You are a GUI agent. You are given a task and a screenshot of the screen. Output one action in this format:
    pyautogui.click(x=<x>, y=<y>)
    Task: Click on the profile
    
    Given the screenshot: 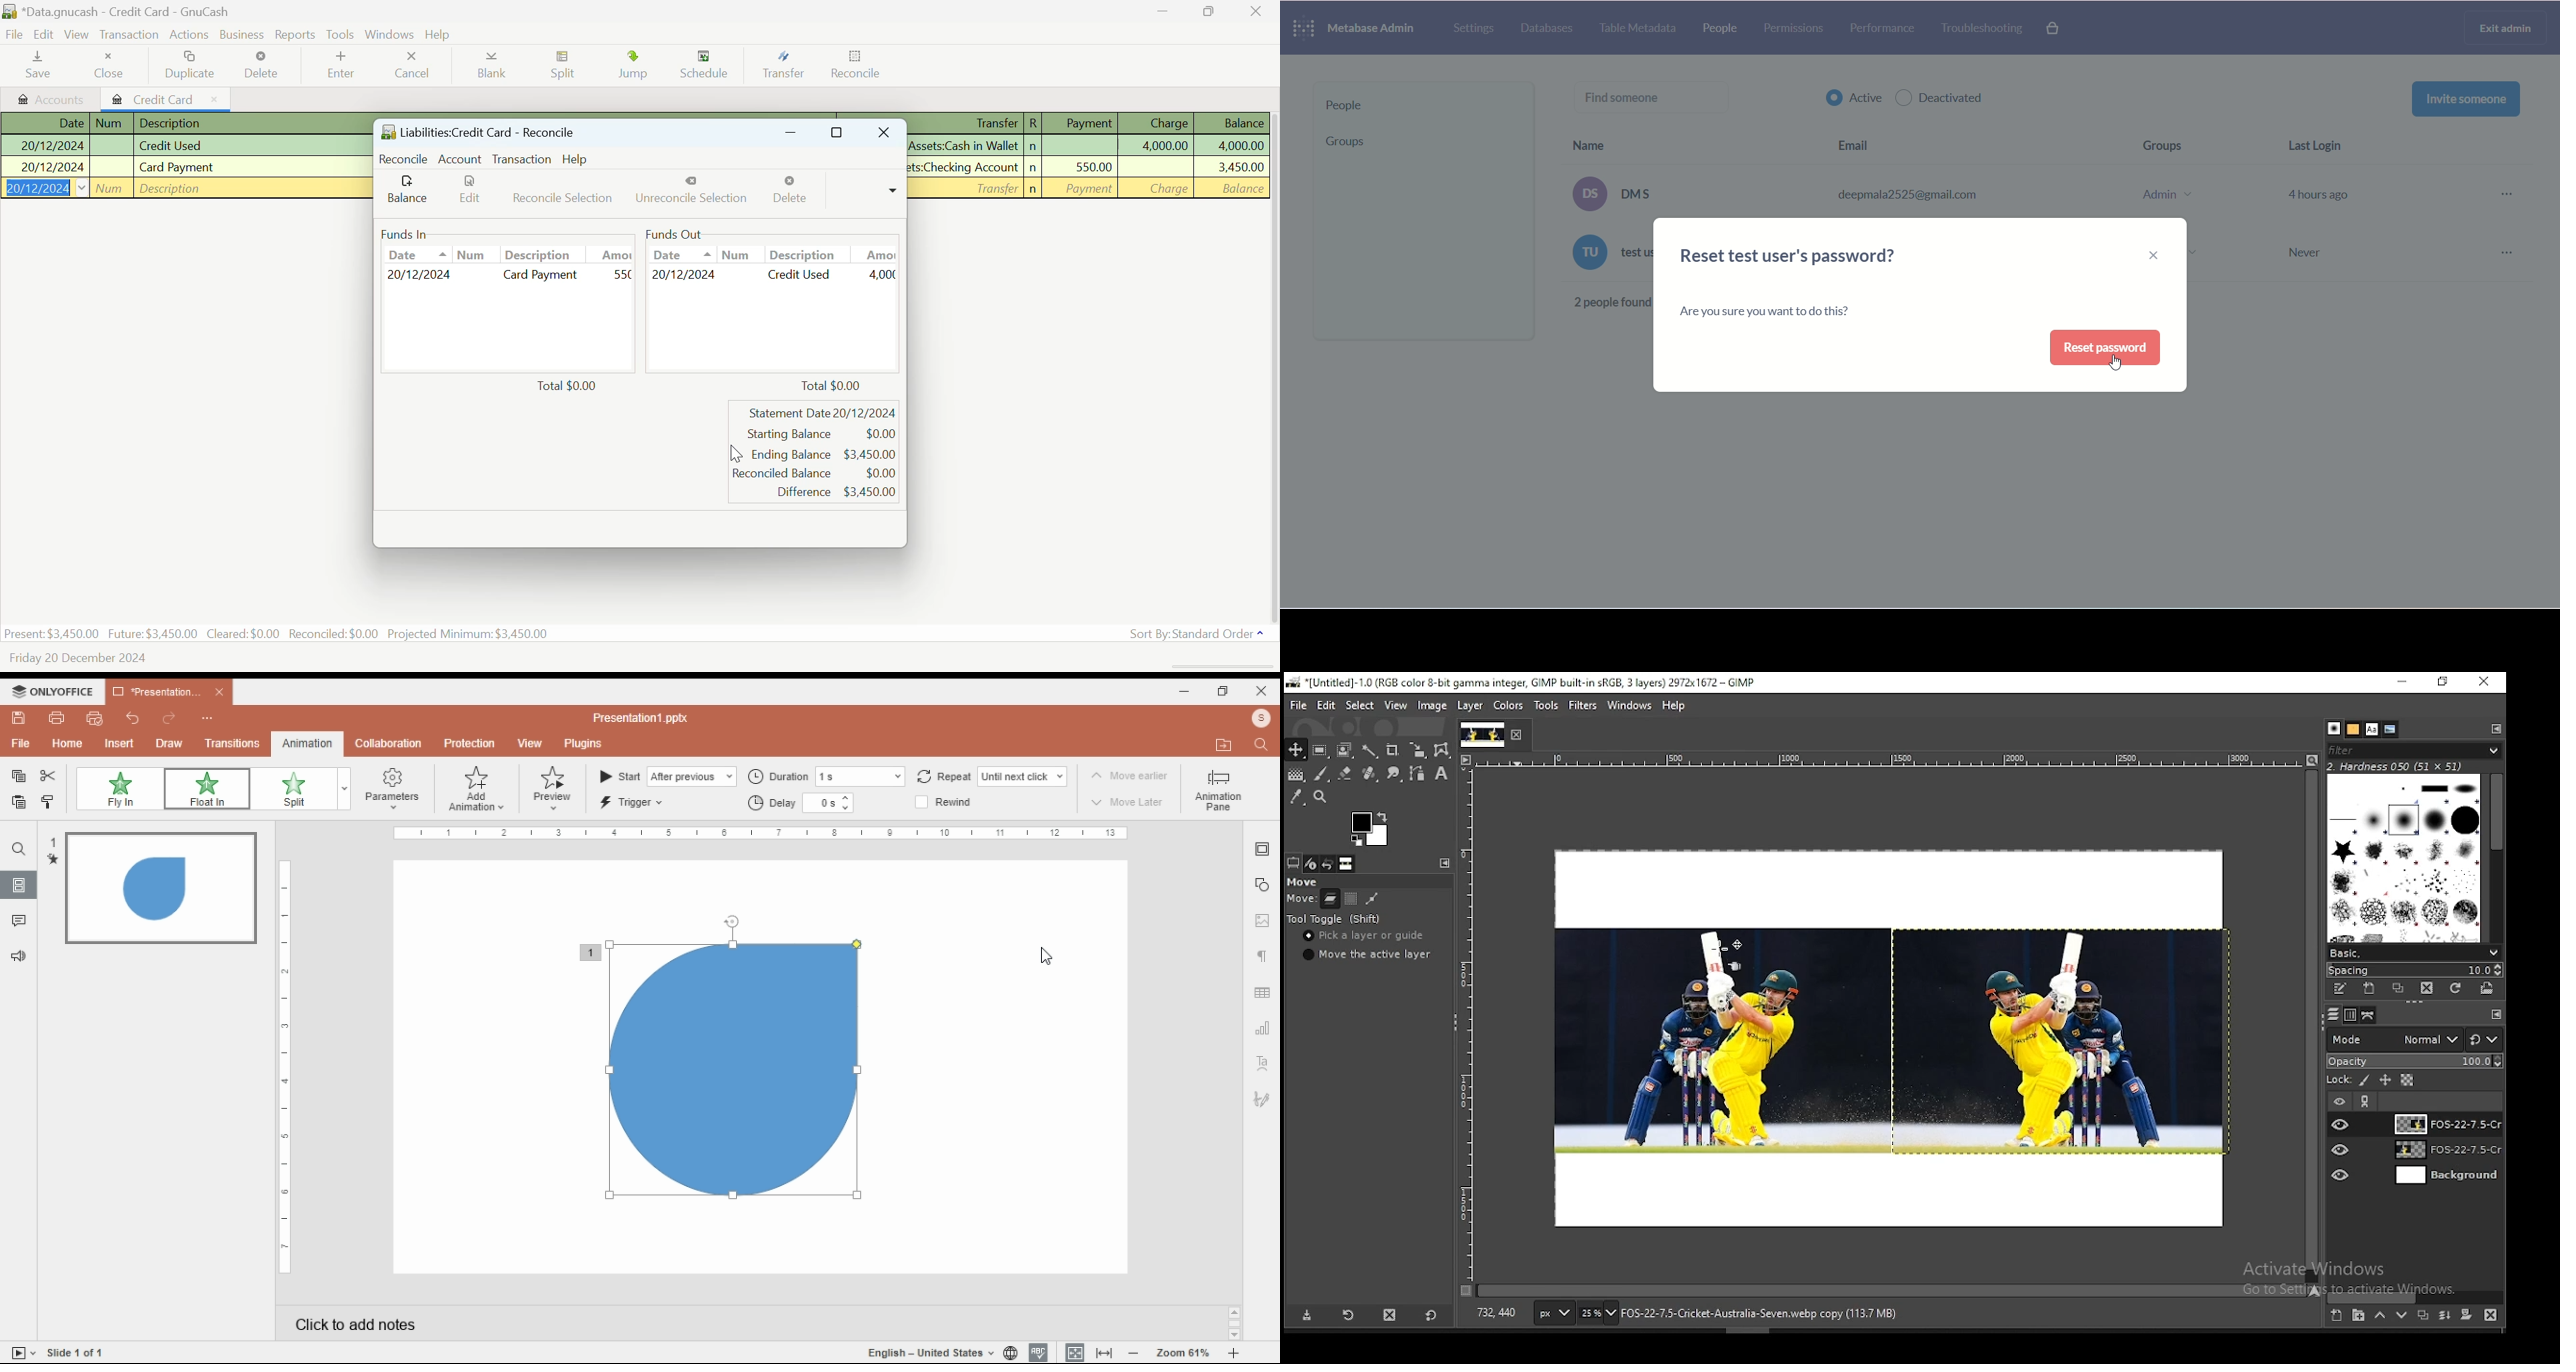 What is the action you would take?
    pyautogui.click(x=1222, y=744)
    